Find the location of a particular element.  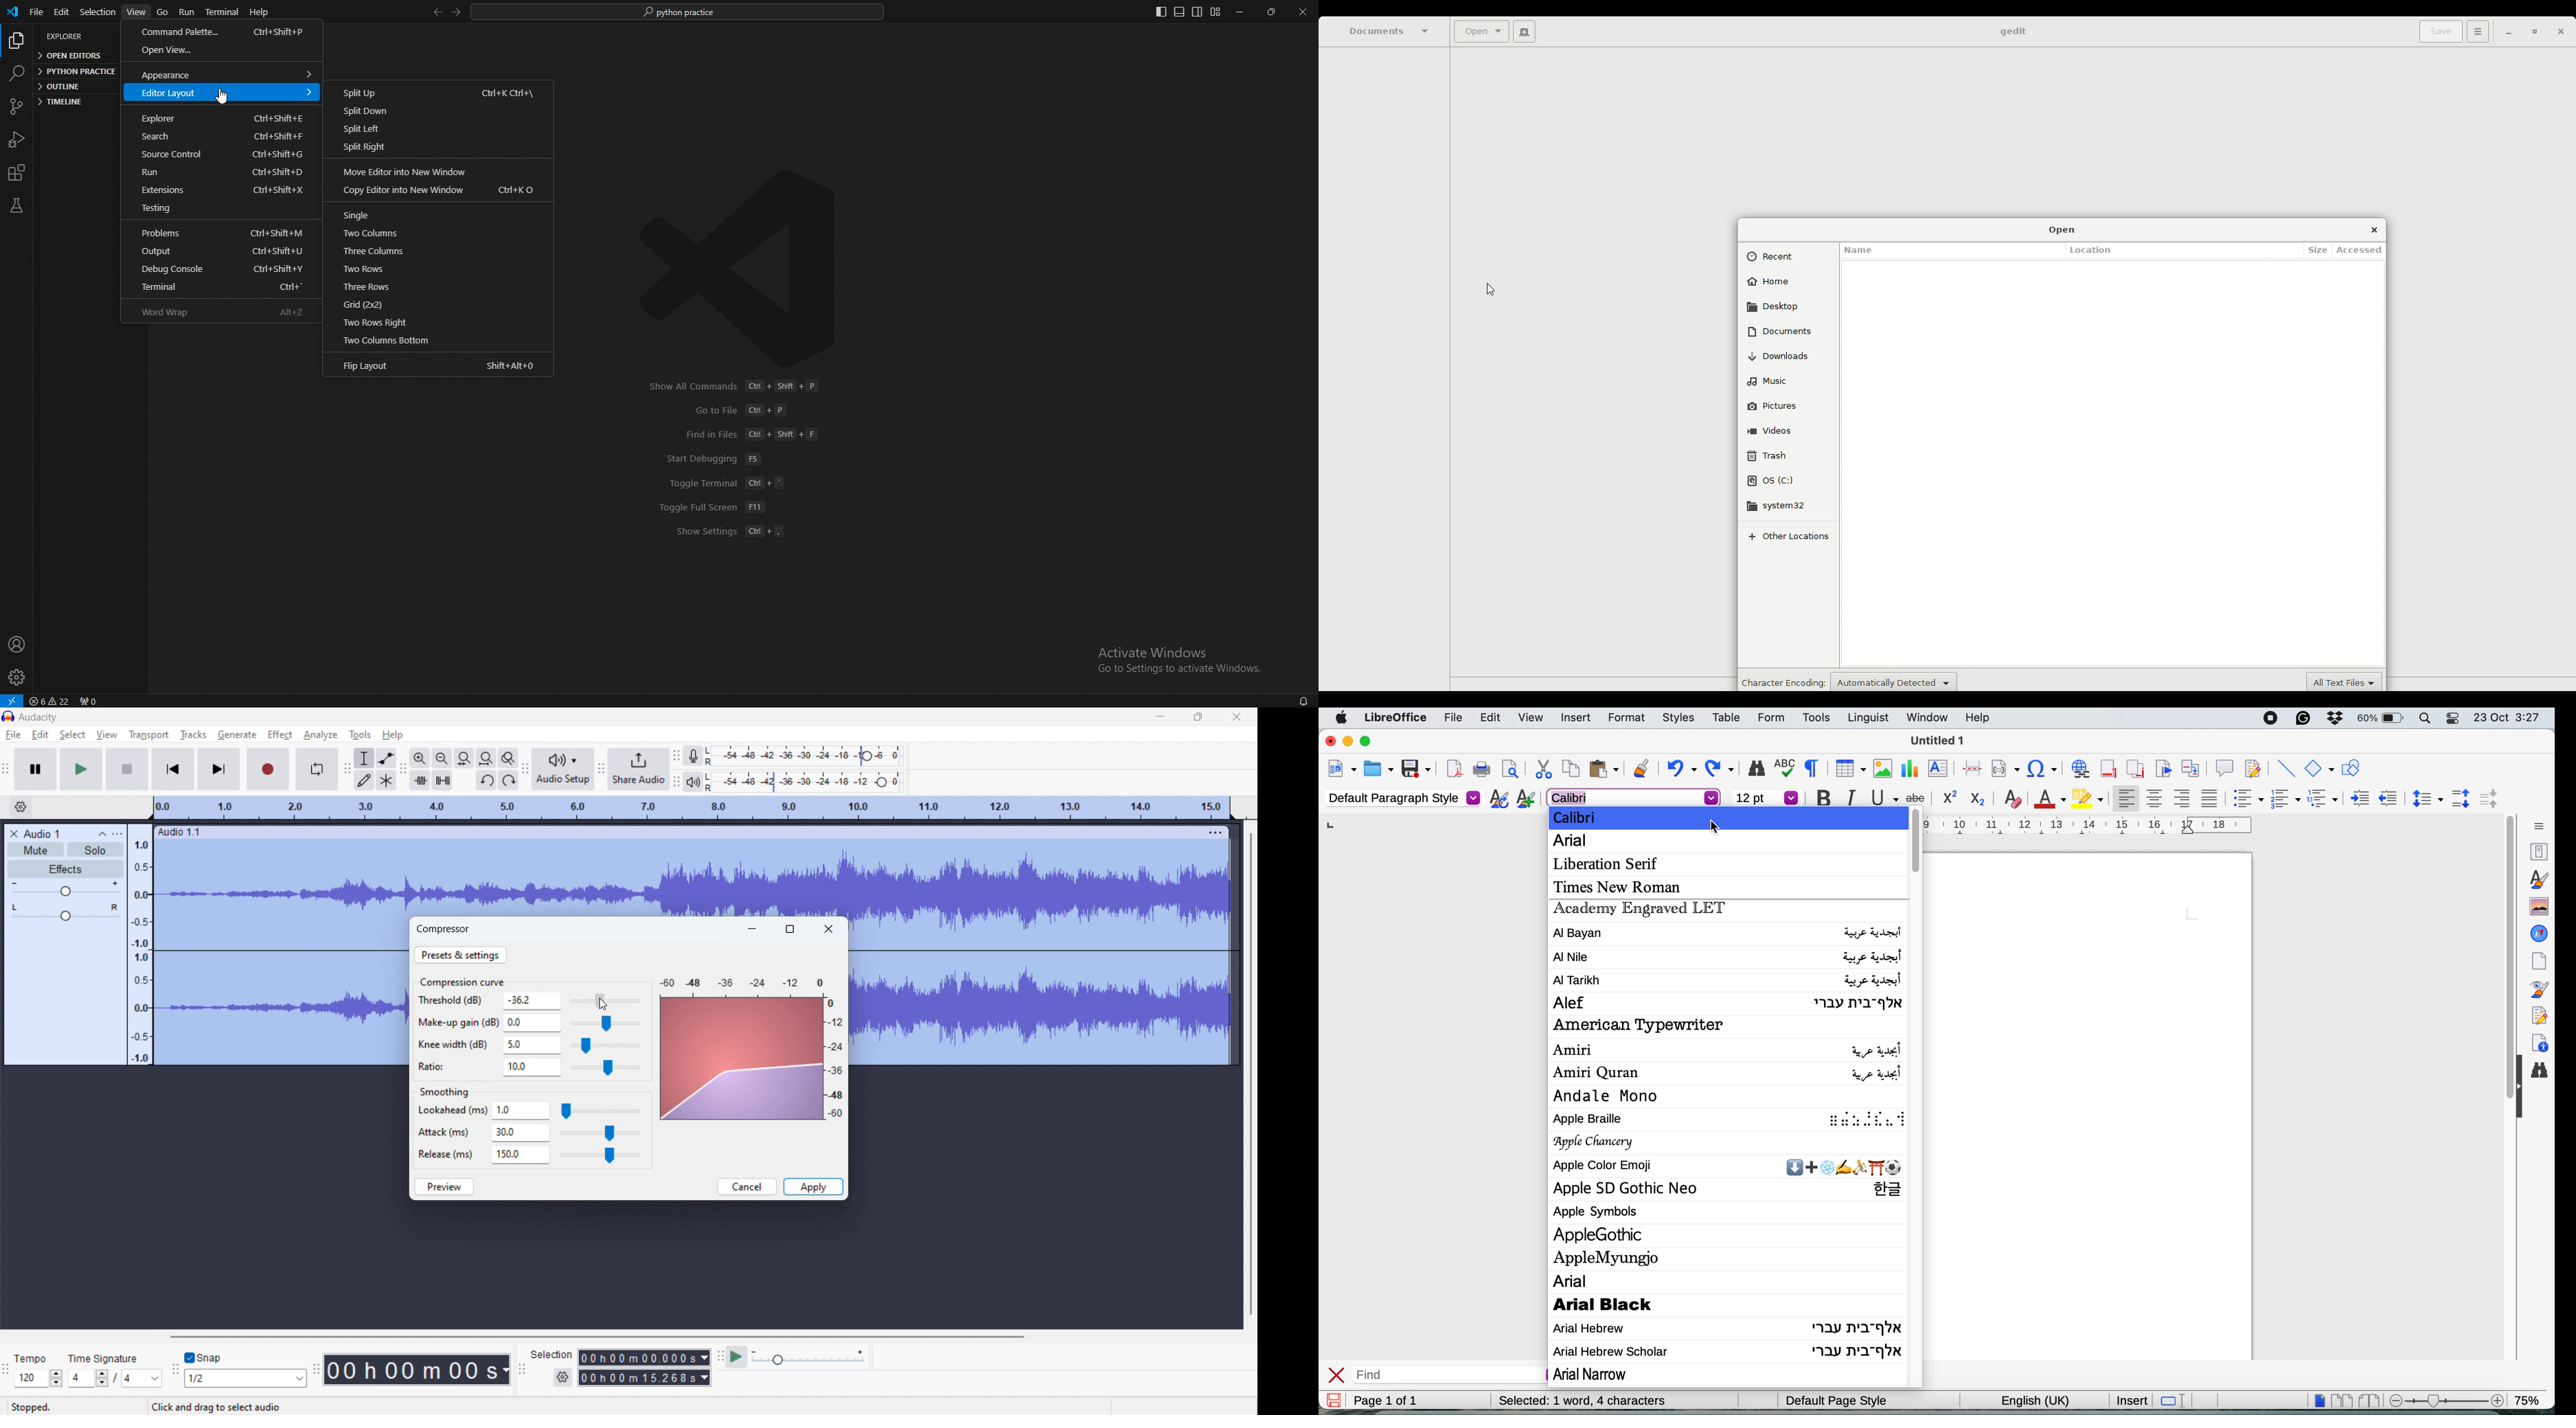

default page style is located at coordinates (1834, 1400).